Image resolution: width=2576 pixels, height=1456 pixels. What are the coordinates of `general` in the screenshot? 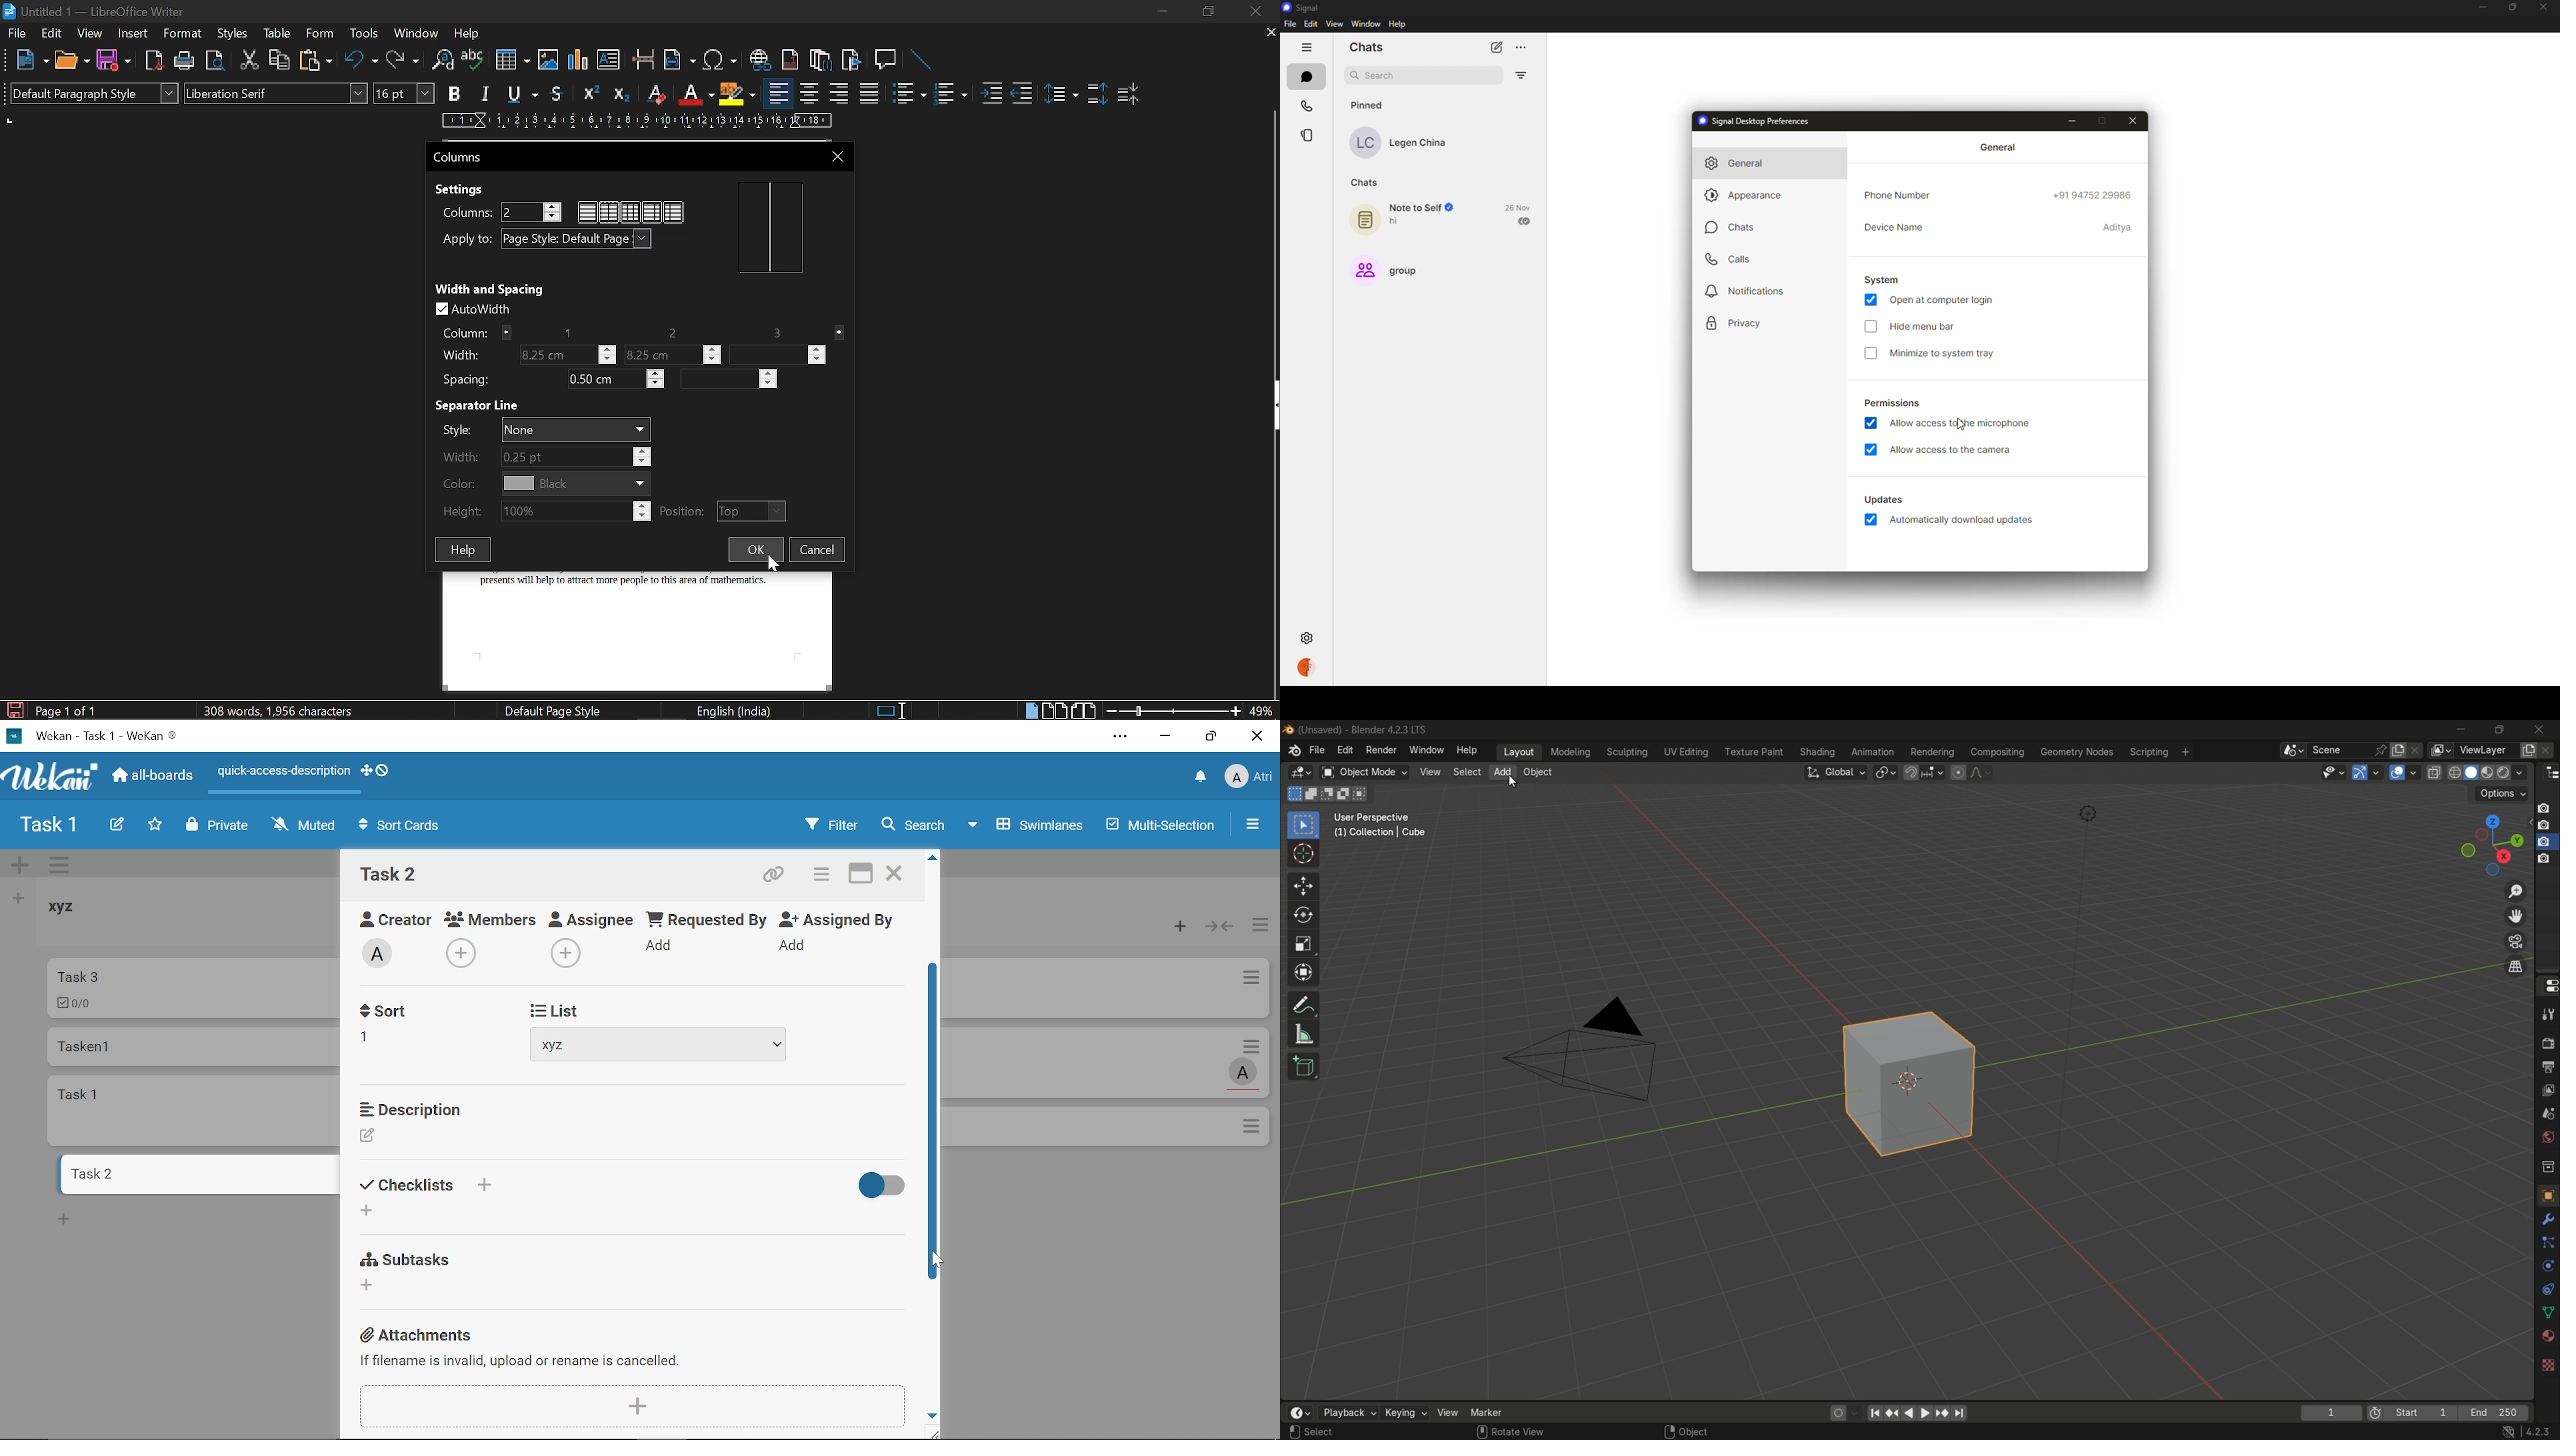 It's located at (1744, 164).